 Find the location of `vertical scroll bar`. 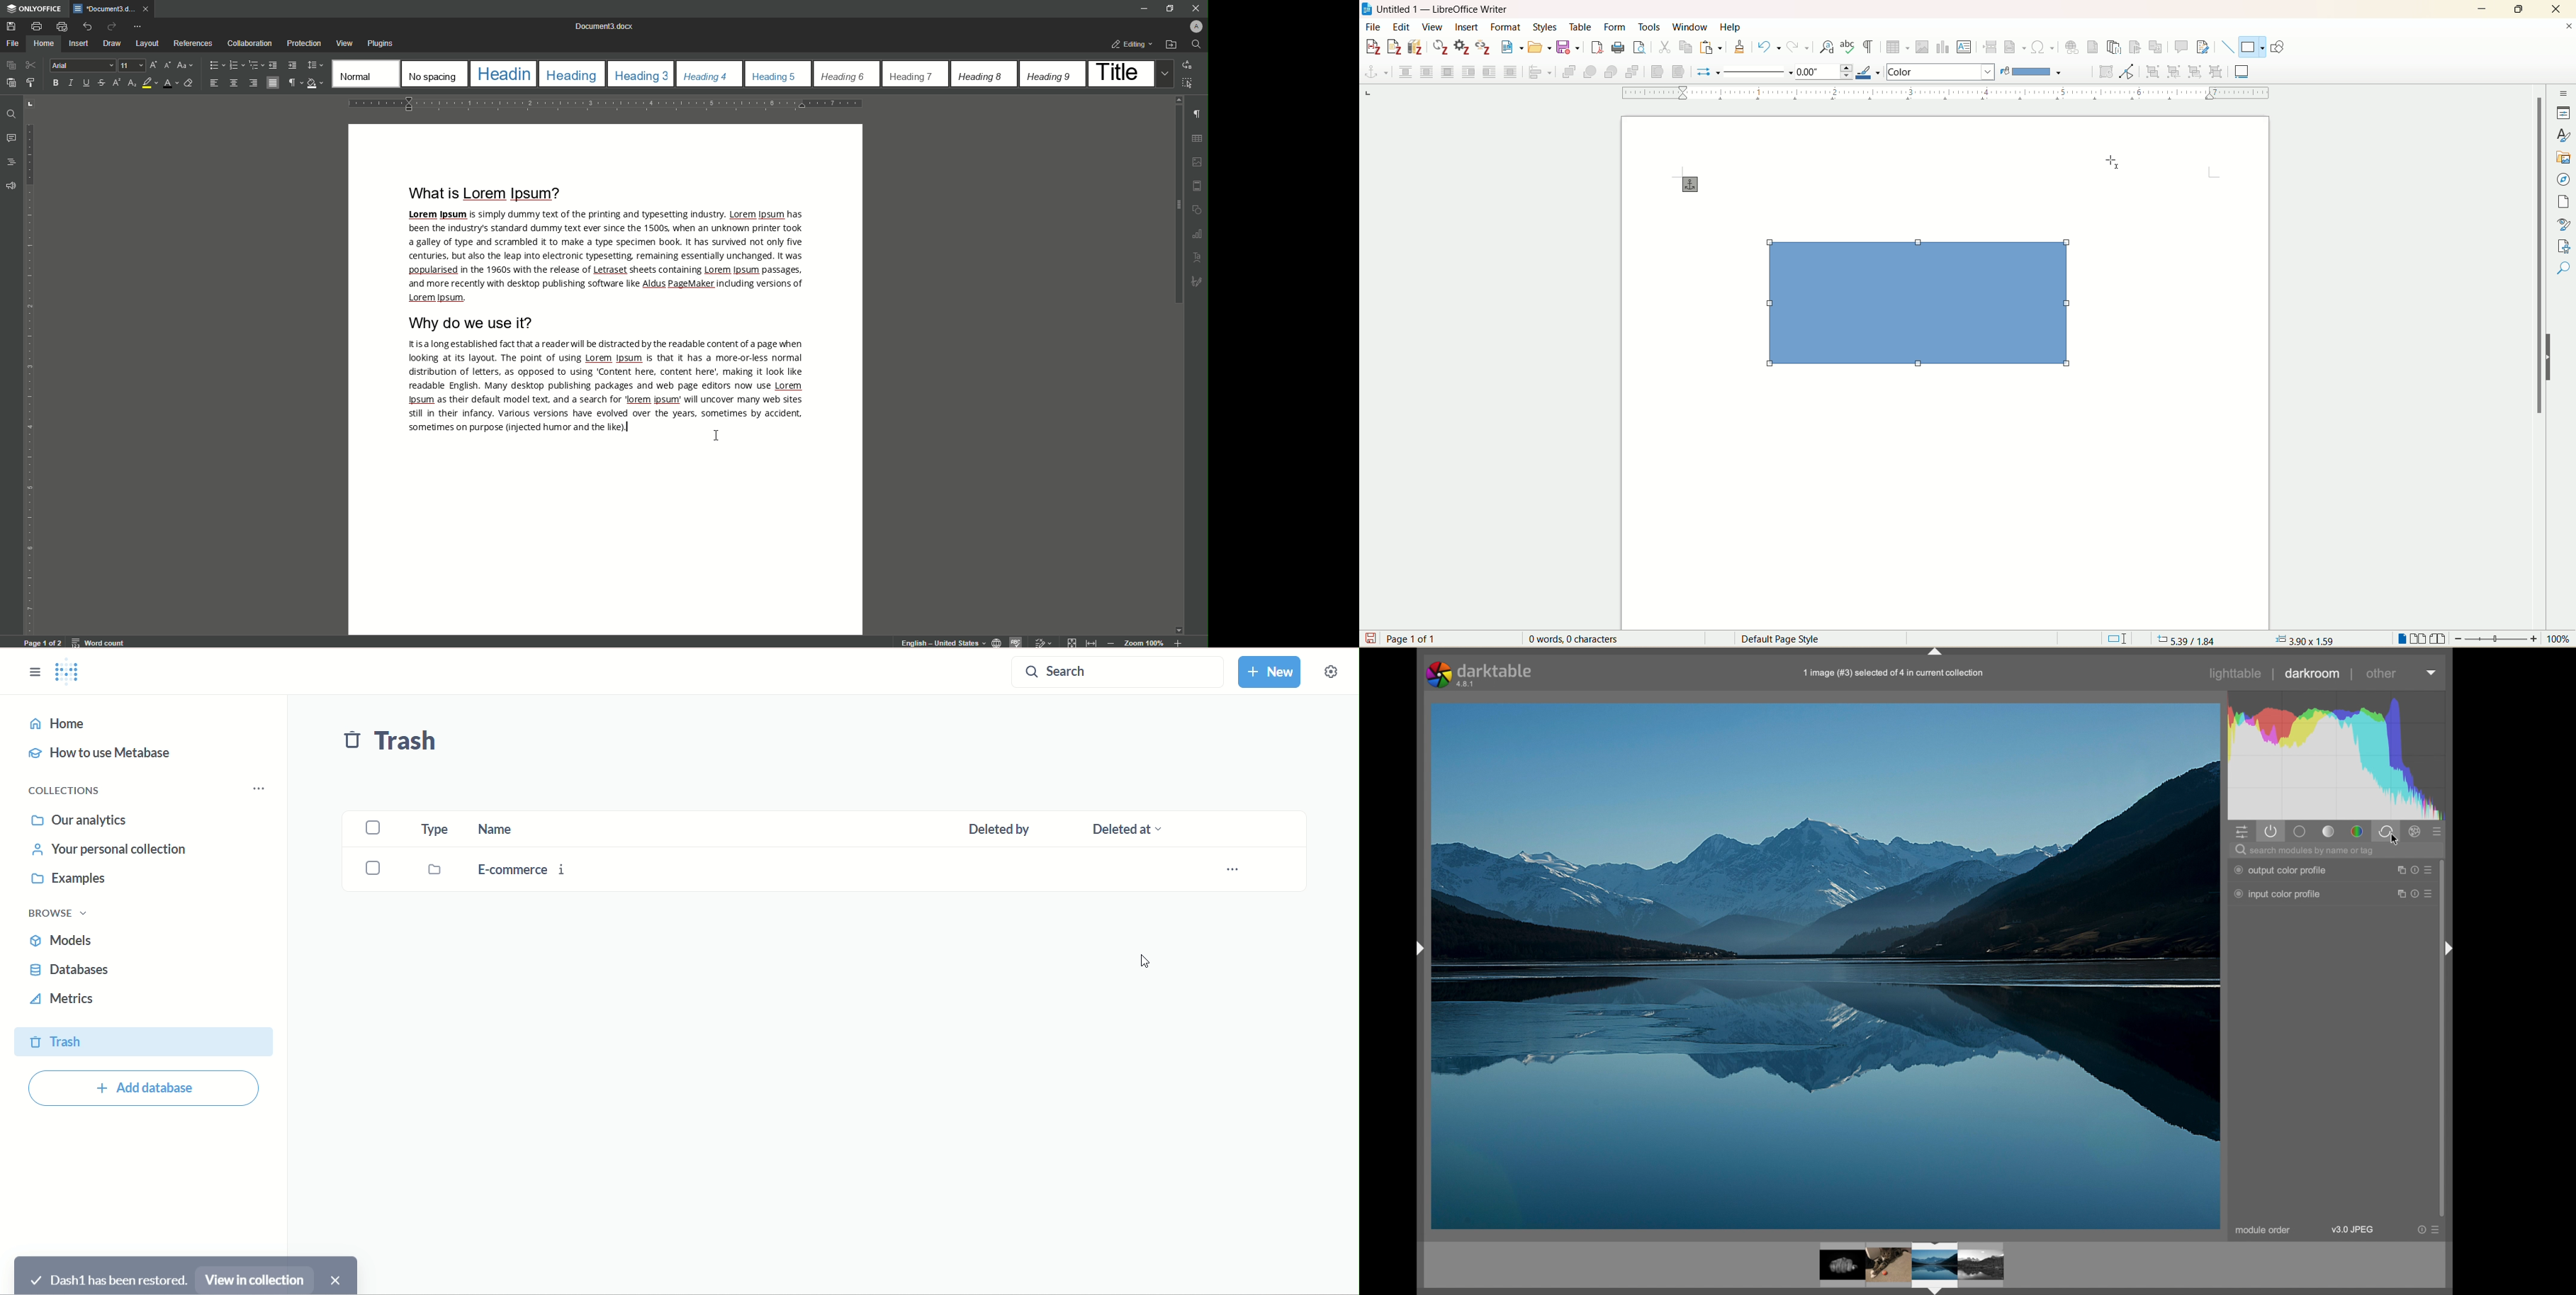

vertical scroll bar is located at coordinates (2537, 347).